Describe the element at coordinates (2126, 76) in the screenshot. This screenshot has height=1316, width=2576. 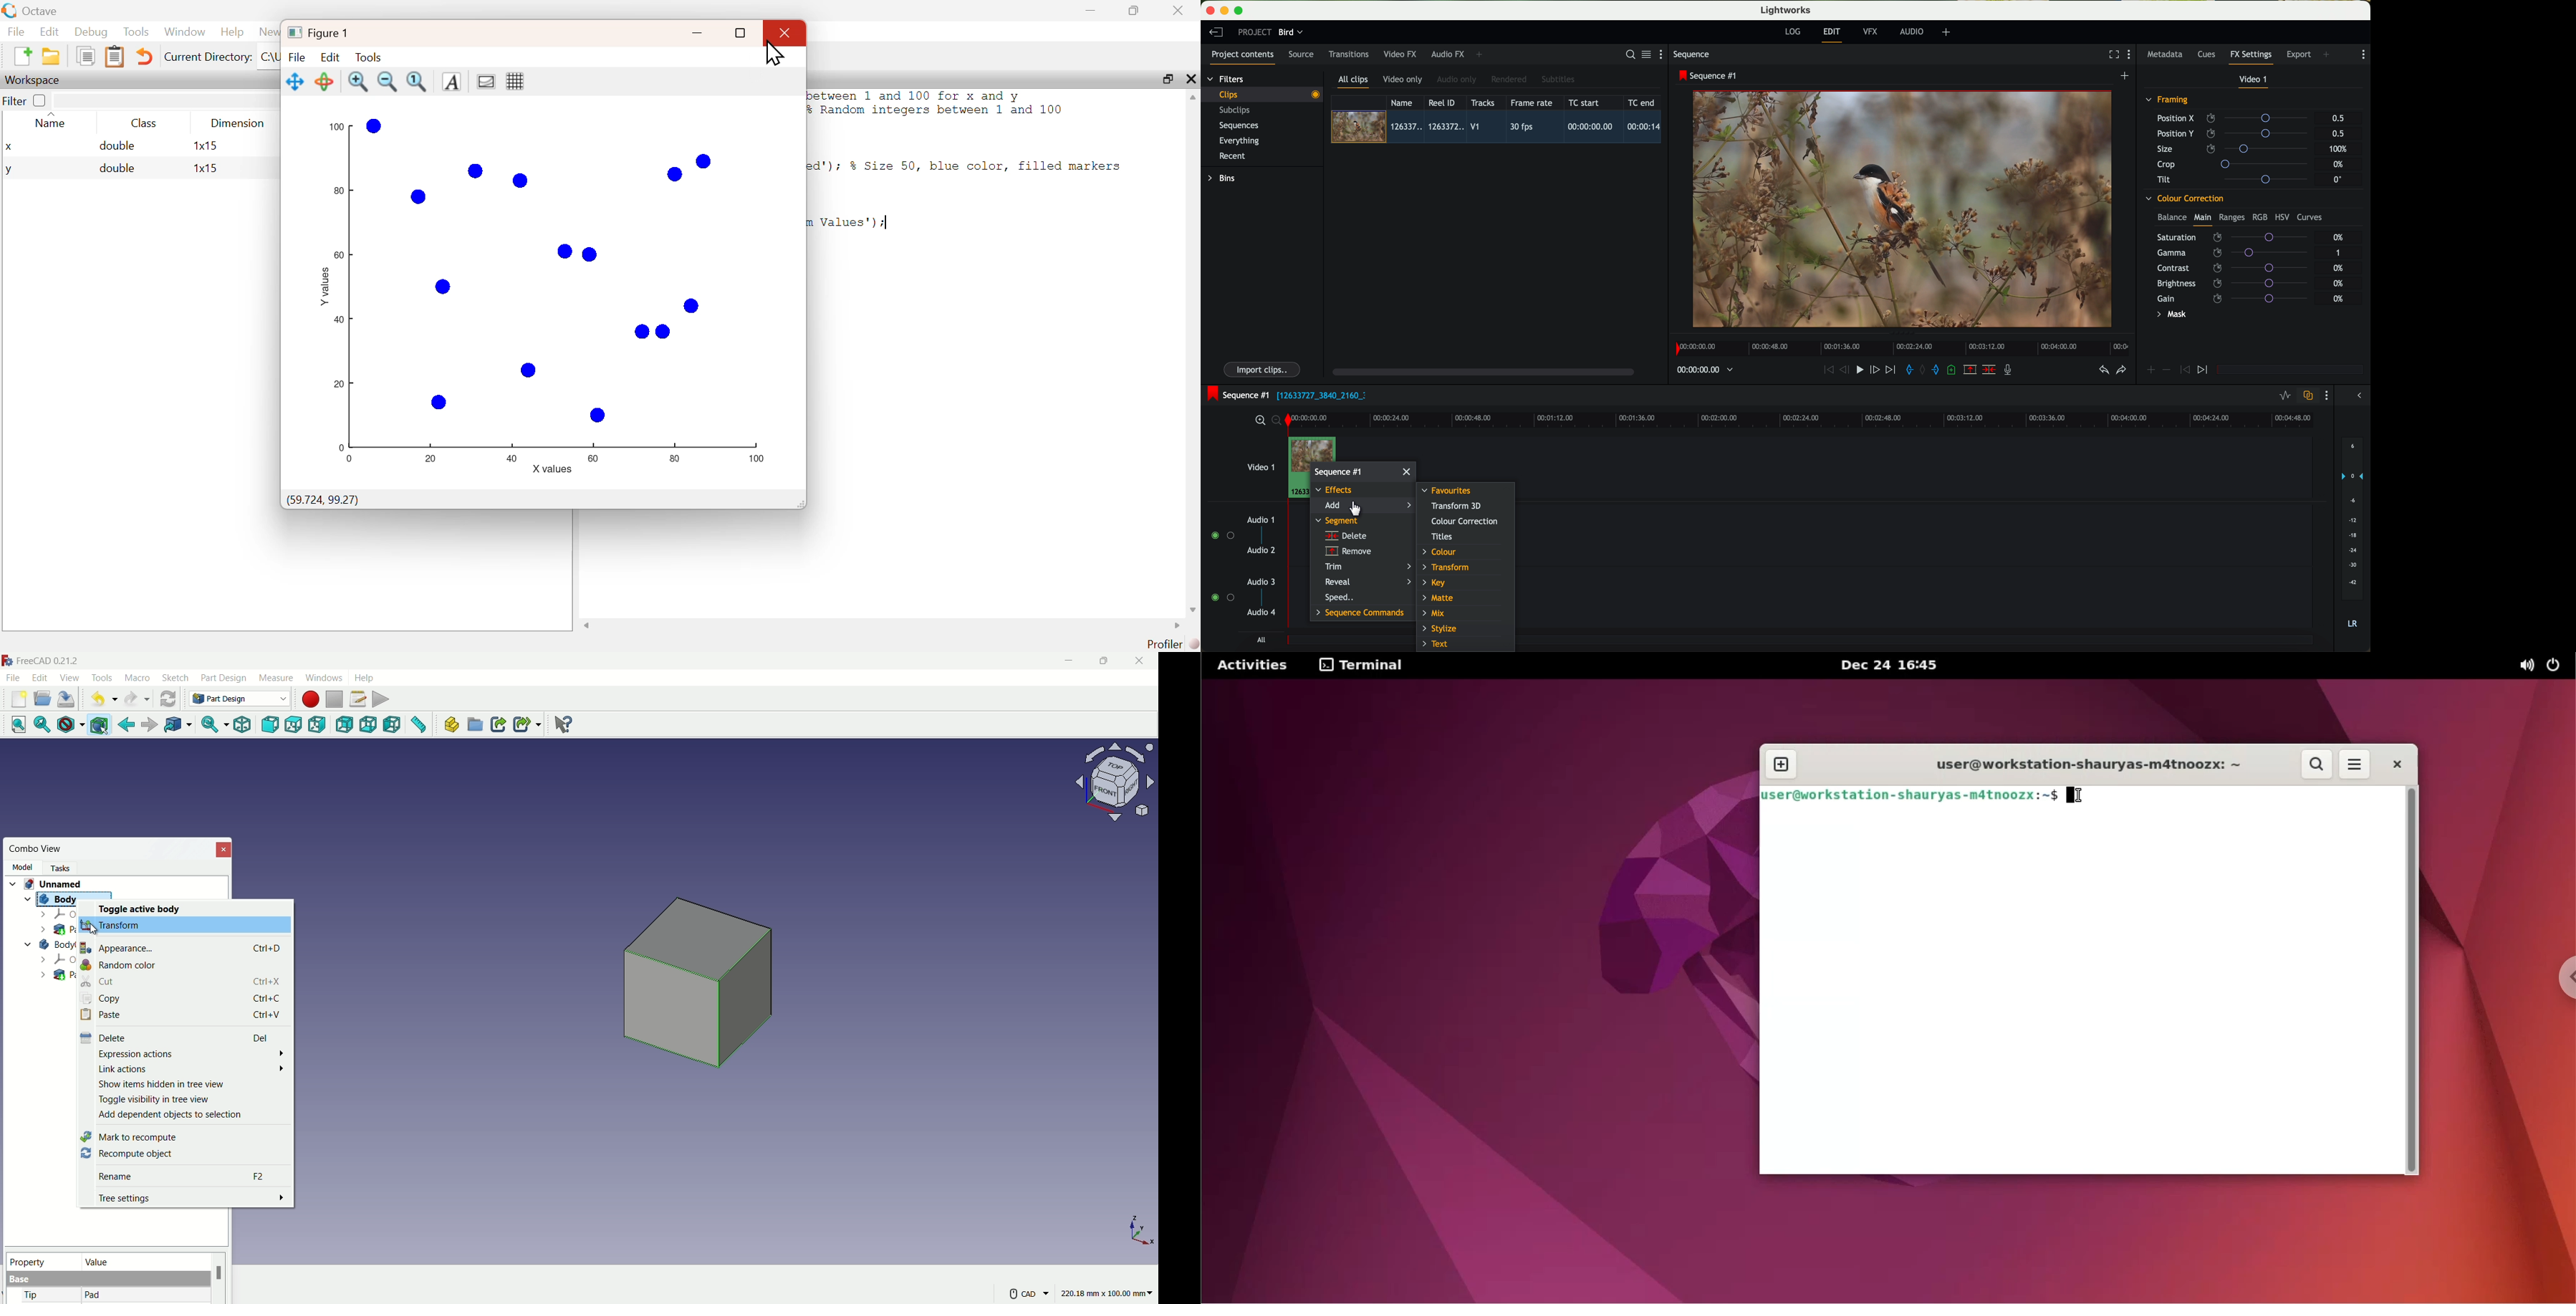
I see `create a new sequence` at that location.